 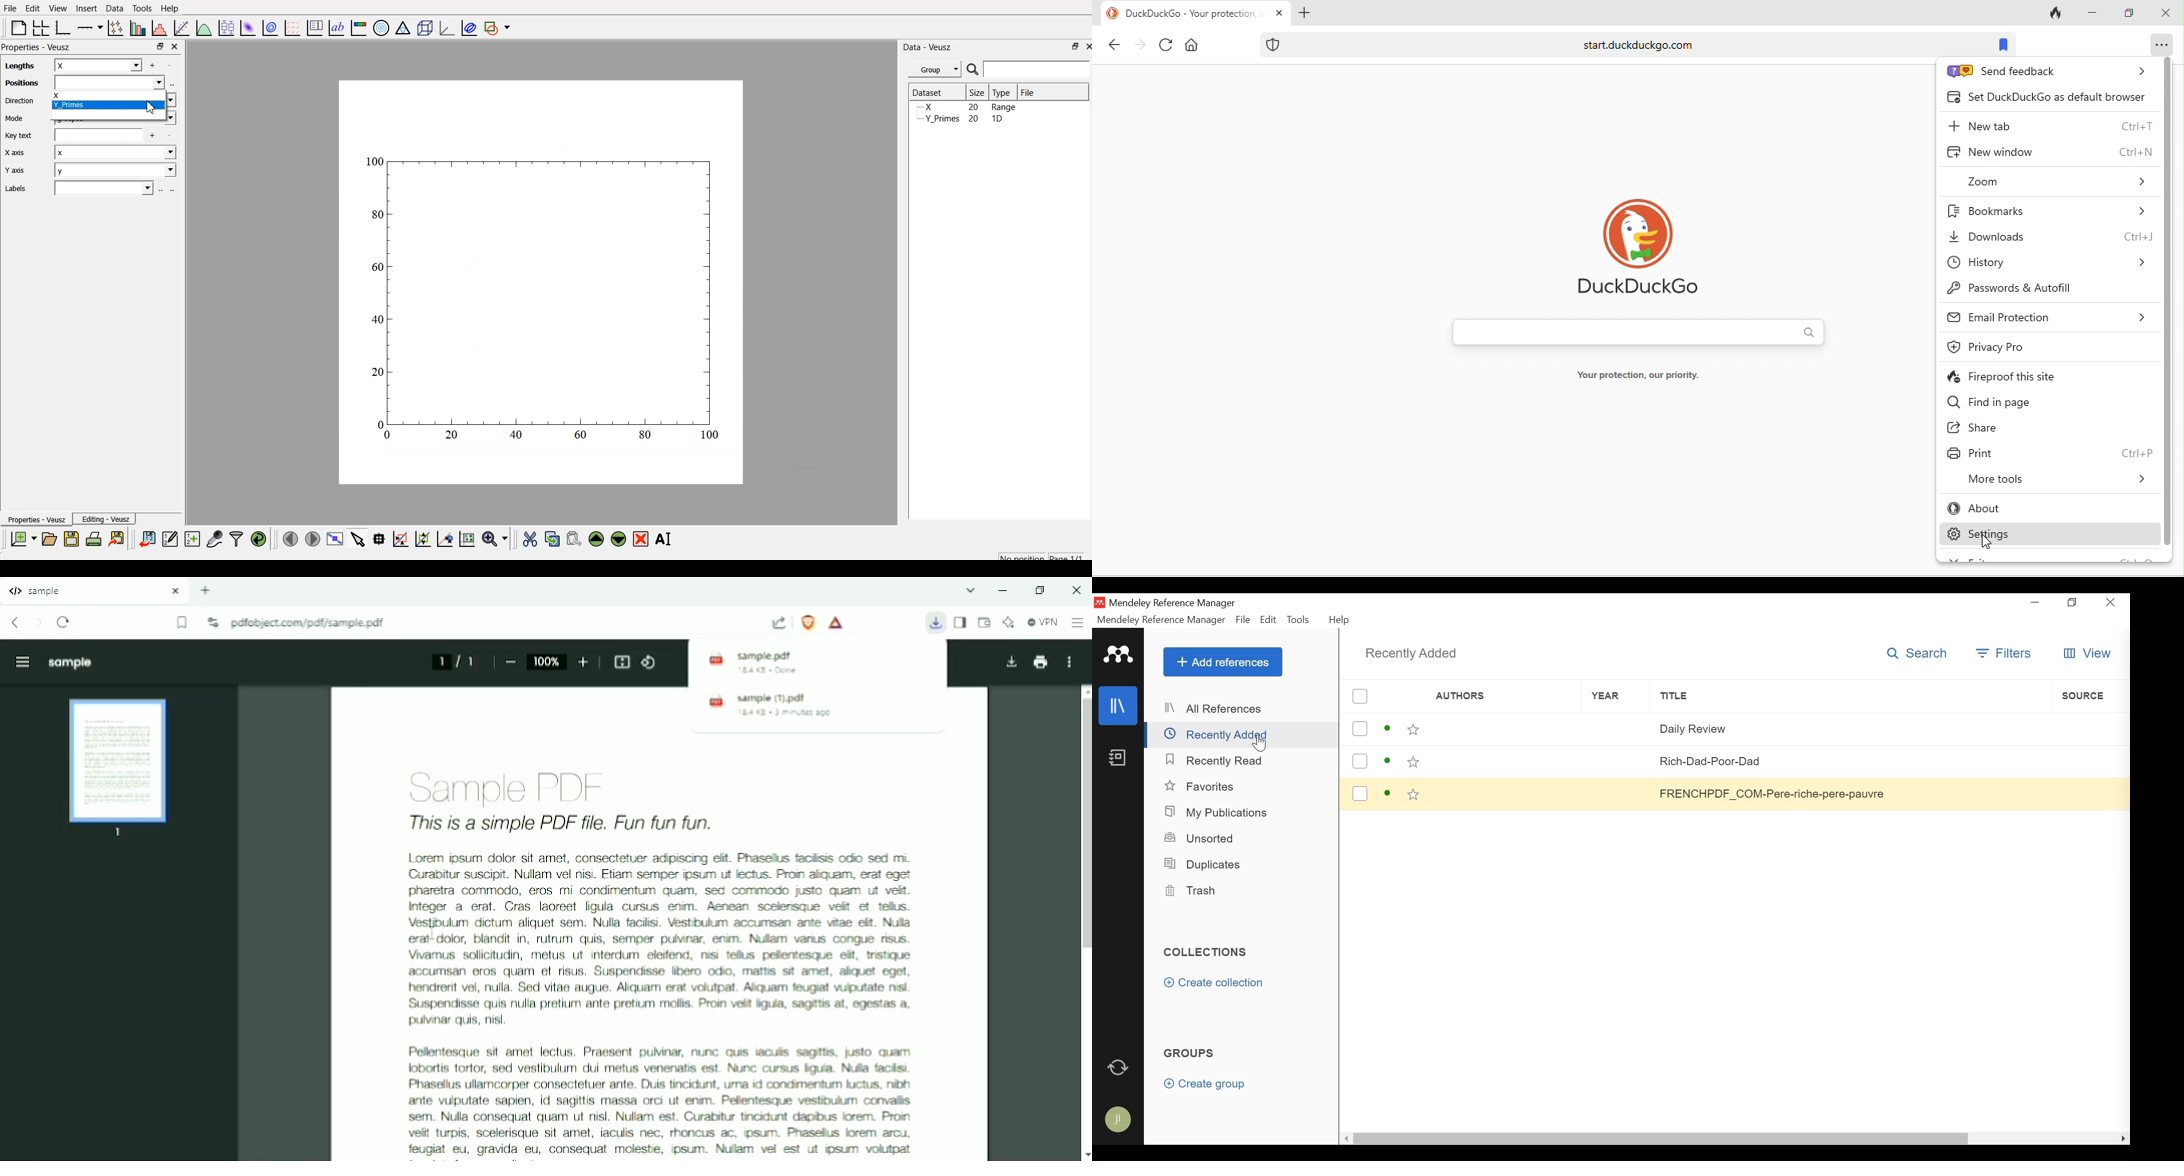 I want to click on Year, so click(x=1602, y=696).